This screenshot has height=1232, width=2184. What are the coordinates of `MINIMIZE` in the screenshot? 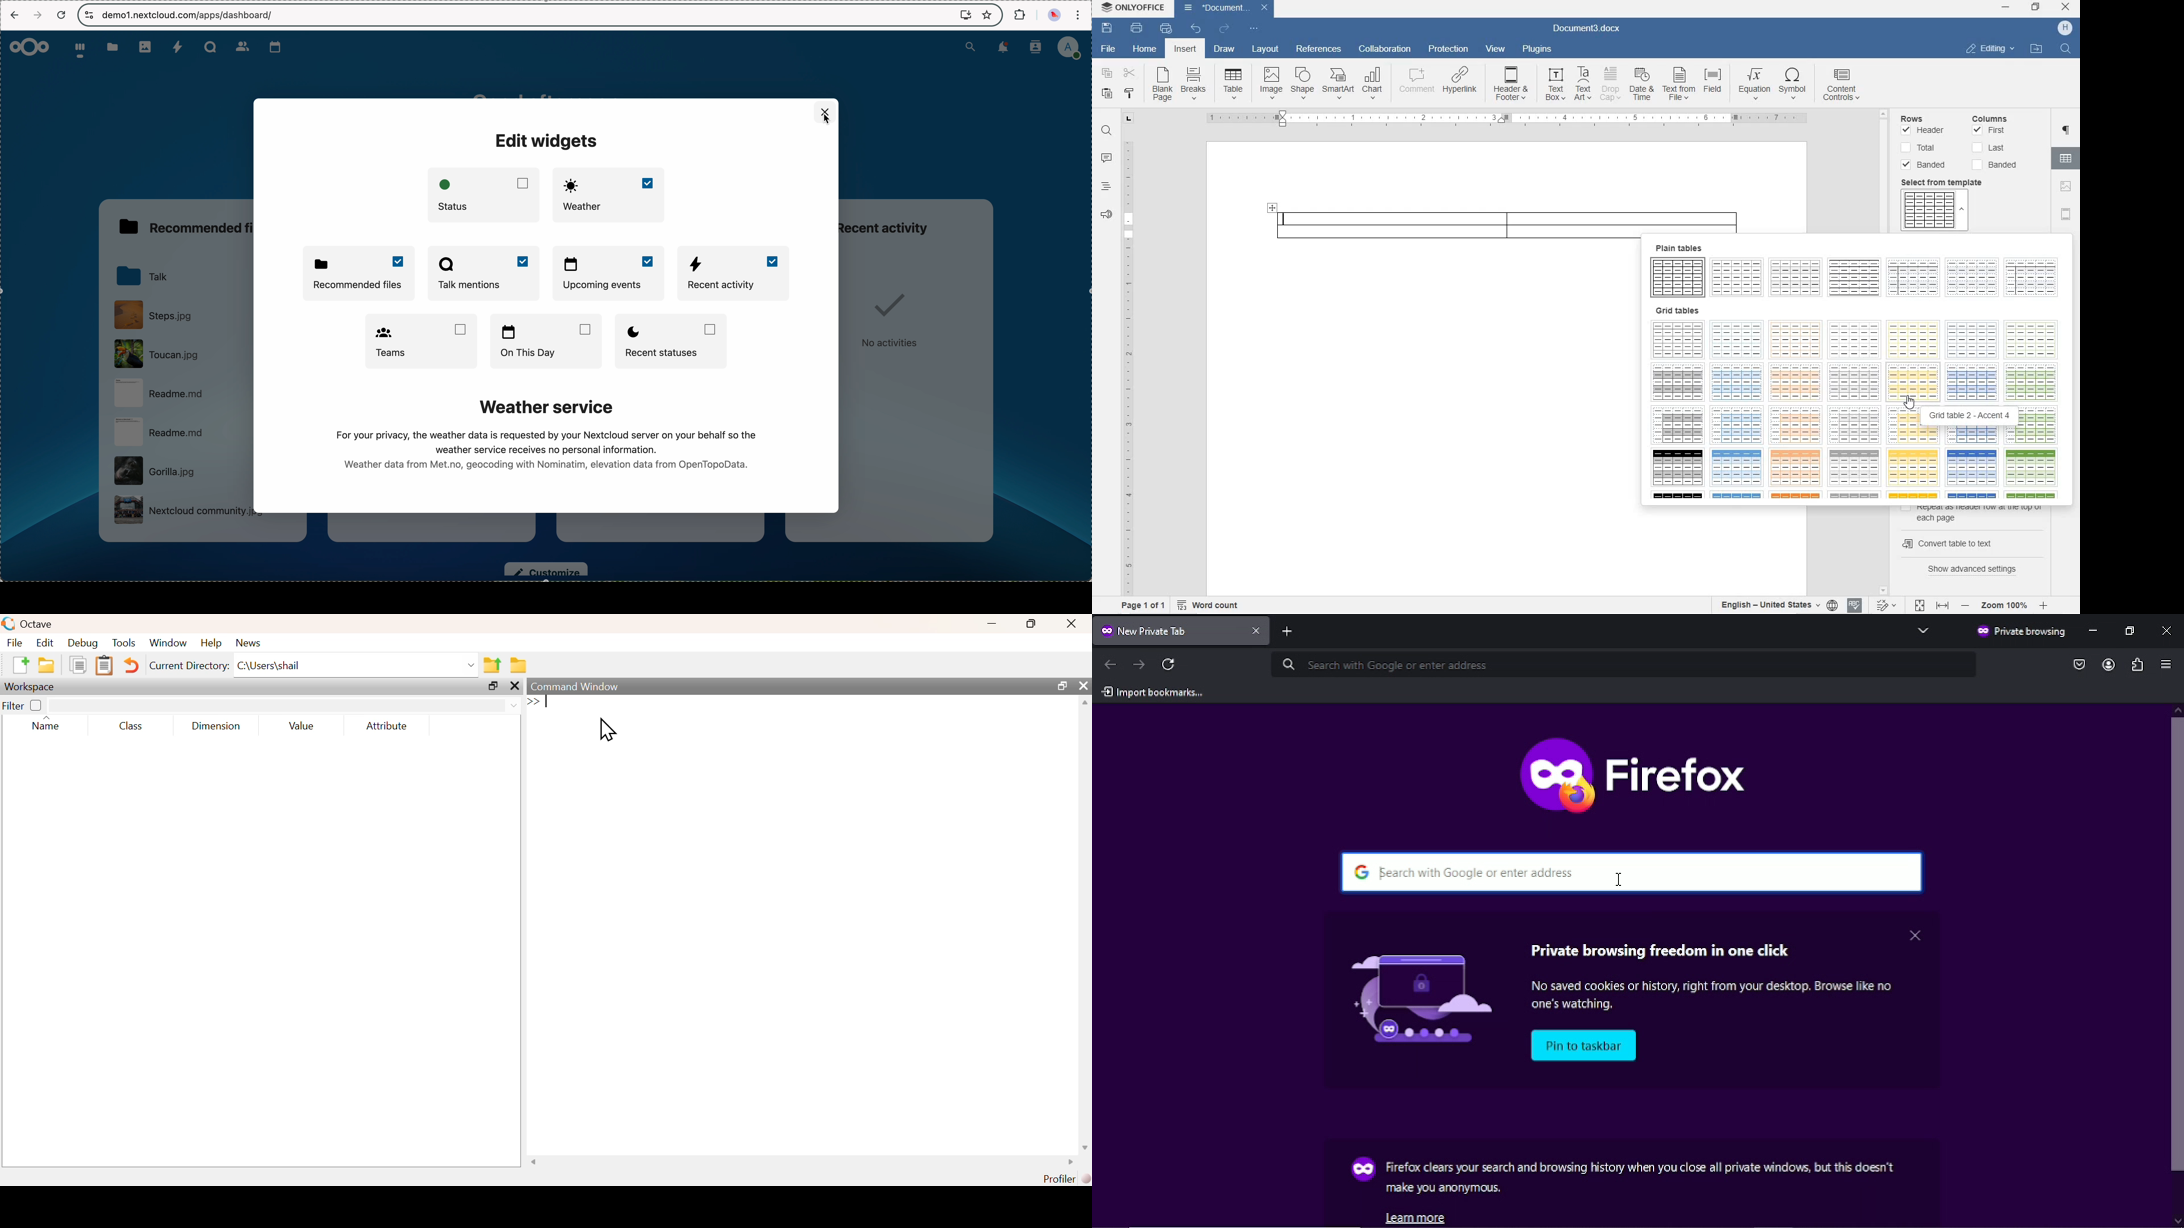 It's located at (2007, 8).